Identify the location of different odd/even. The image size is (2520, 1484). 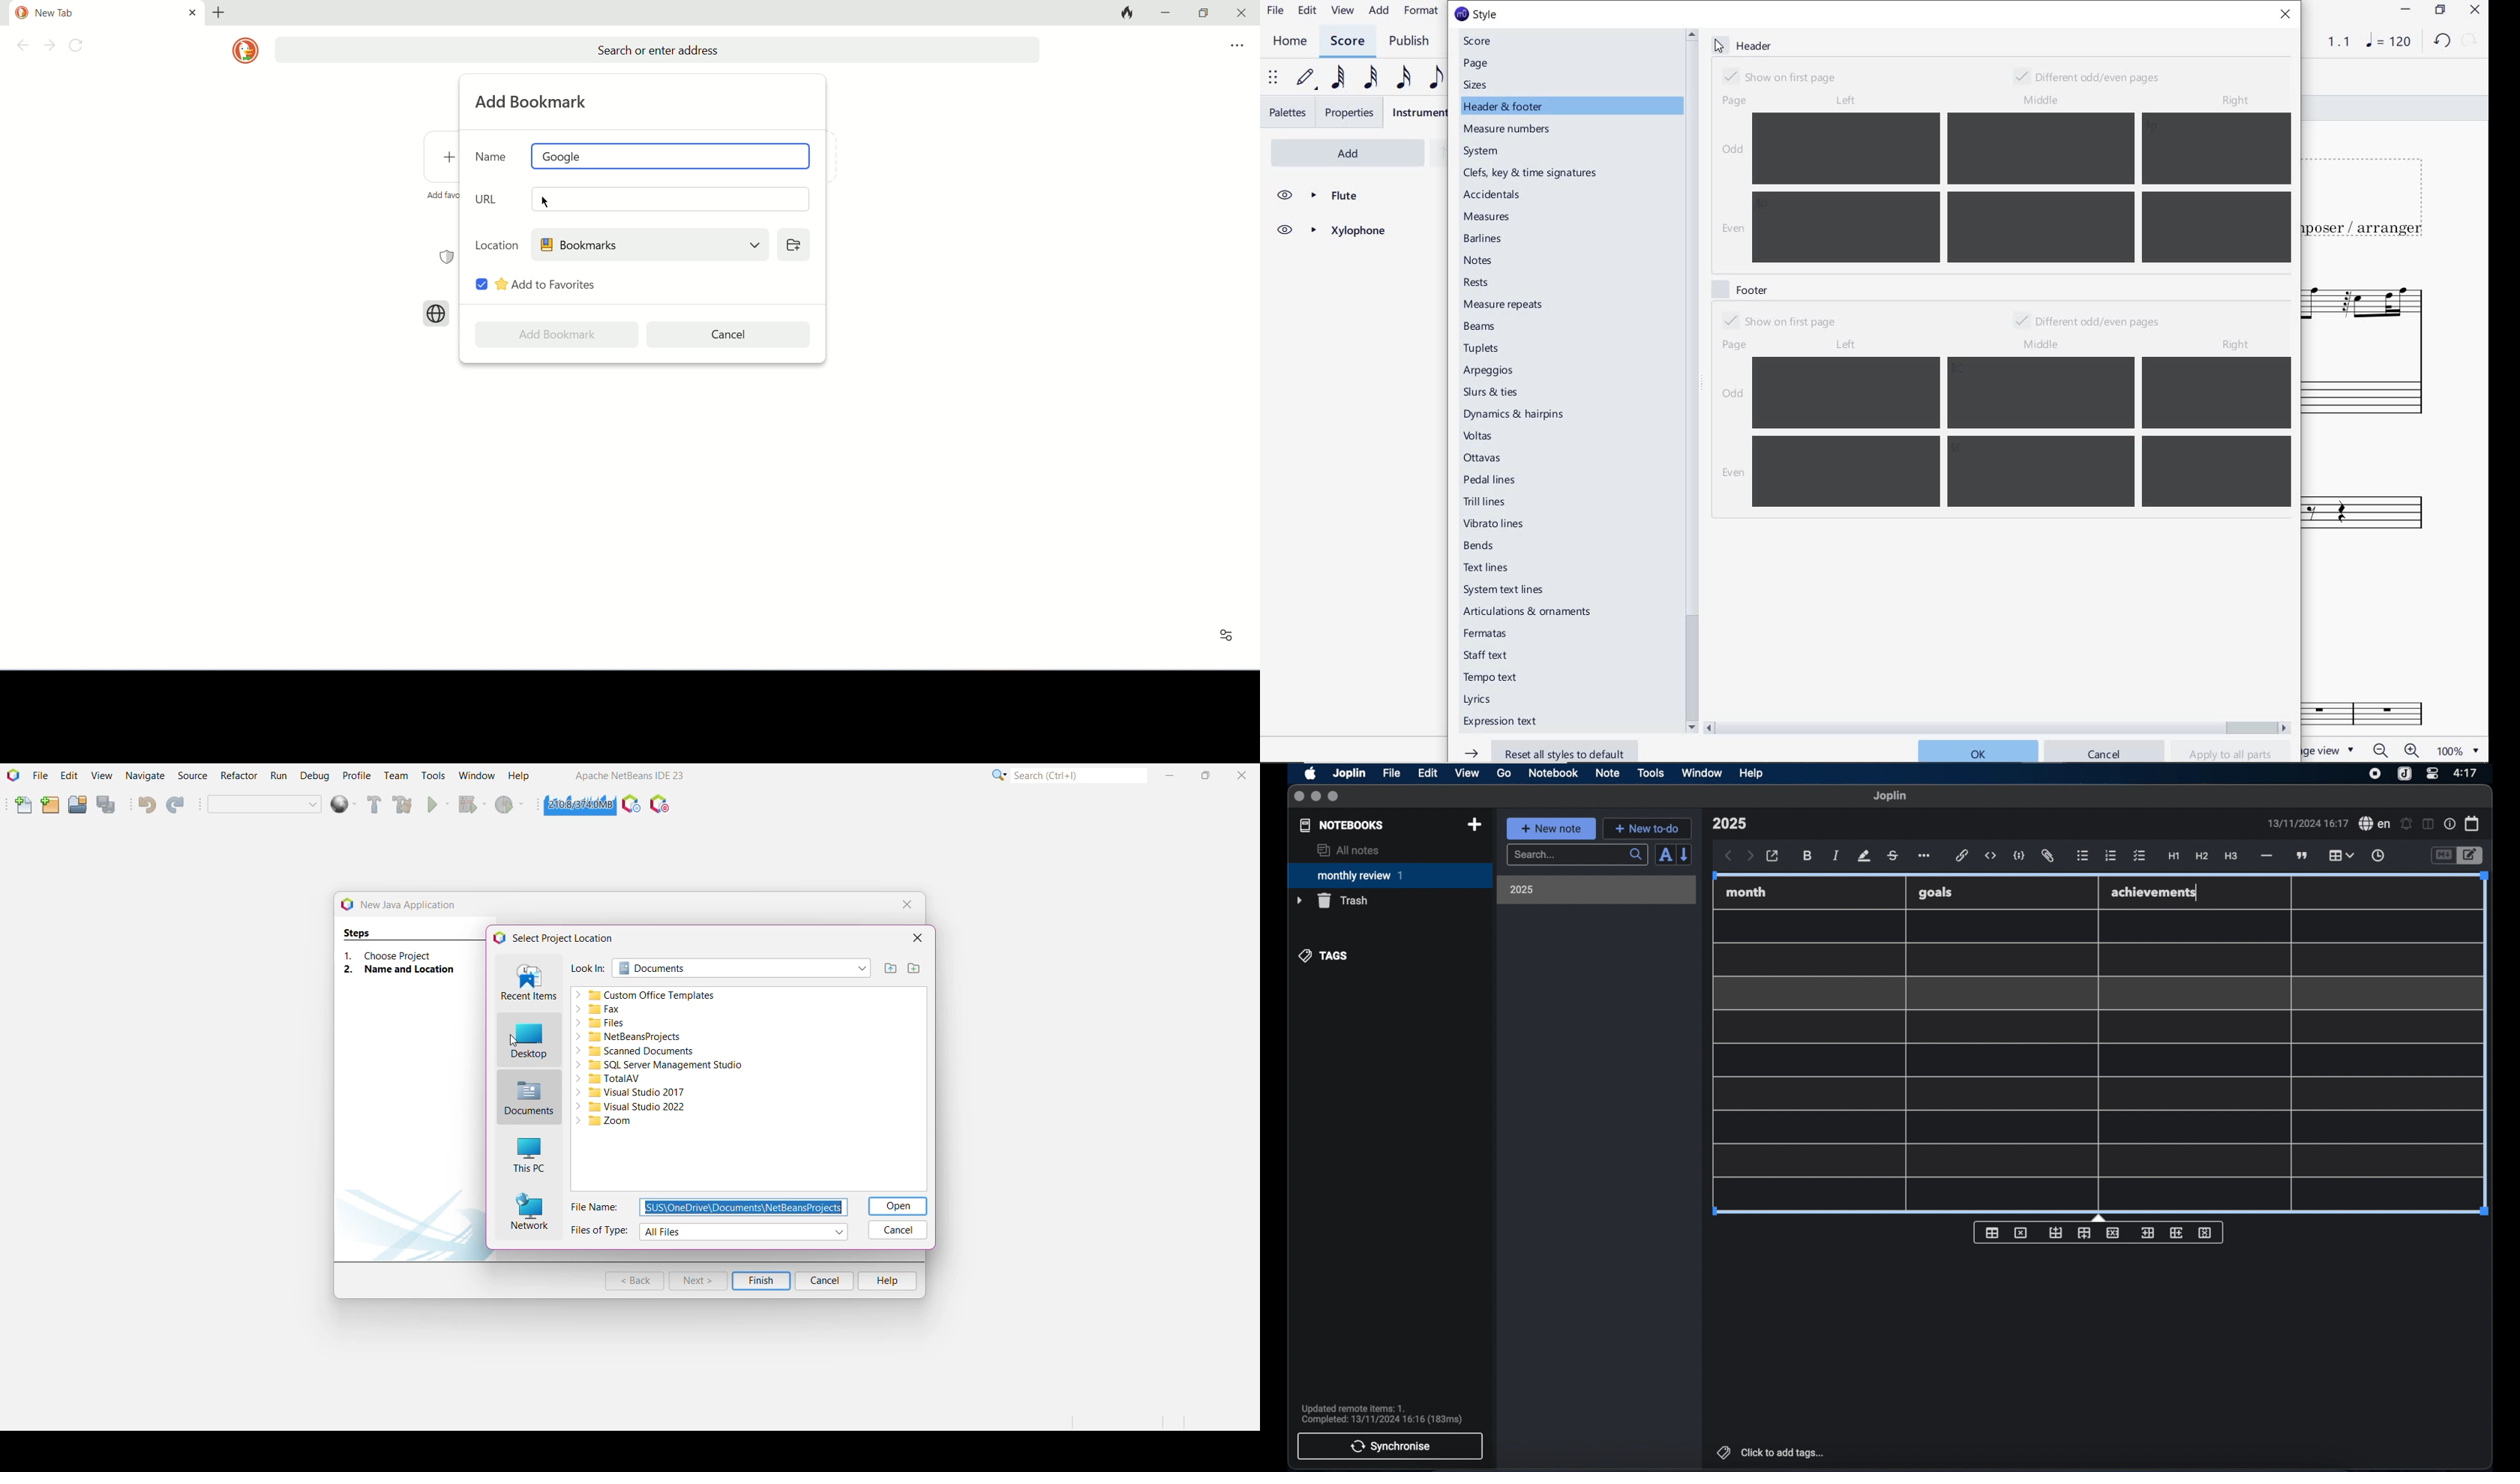
(2089, 322).